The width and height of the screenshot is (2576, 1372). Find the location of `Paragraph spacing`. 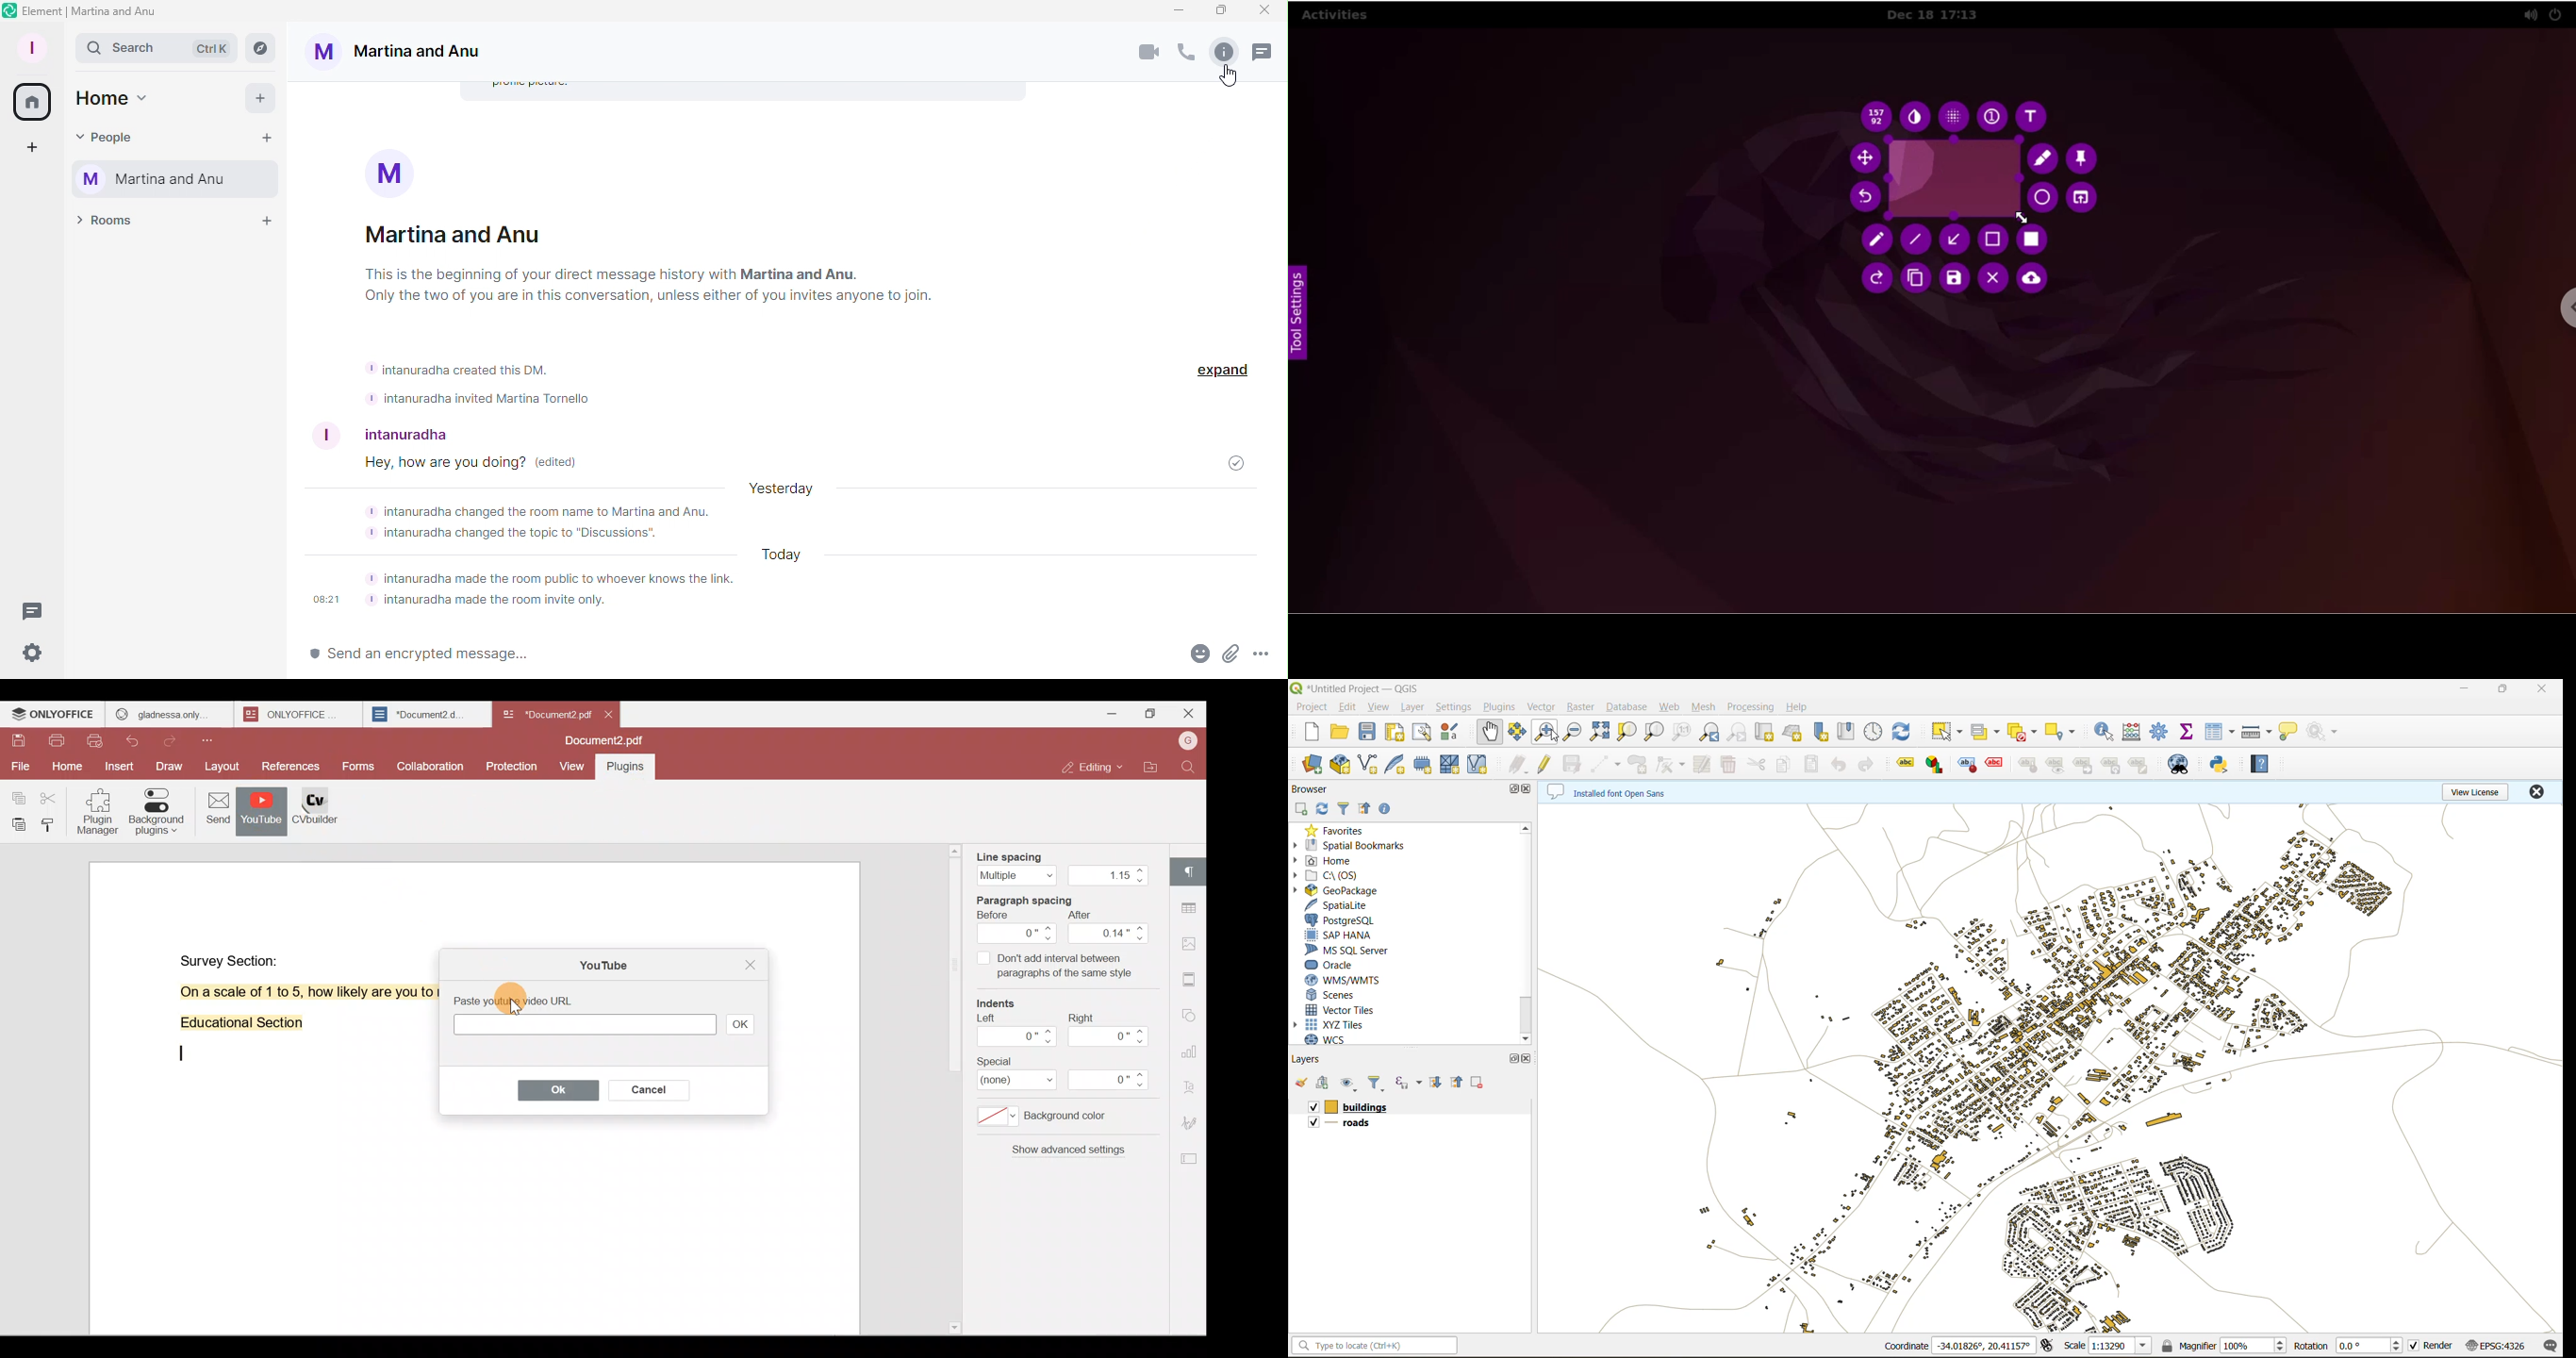

Paragraph spacing is located at coordinates (1037, 898).